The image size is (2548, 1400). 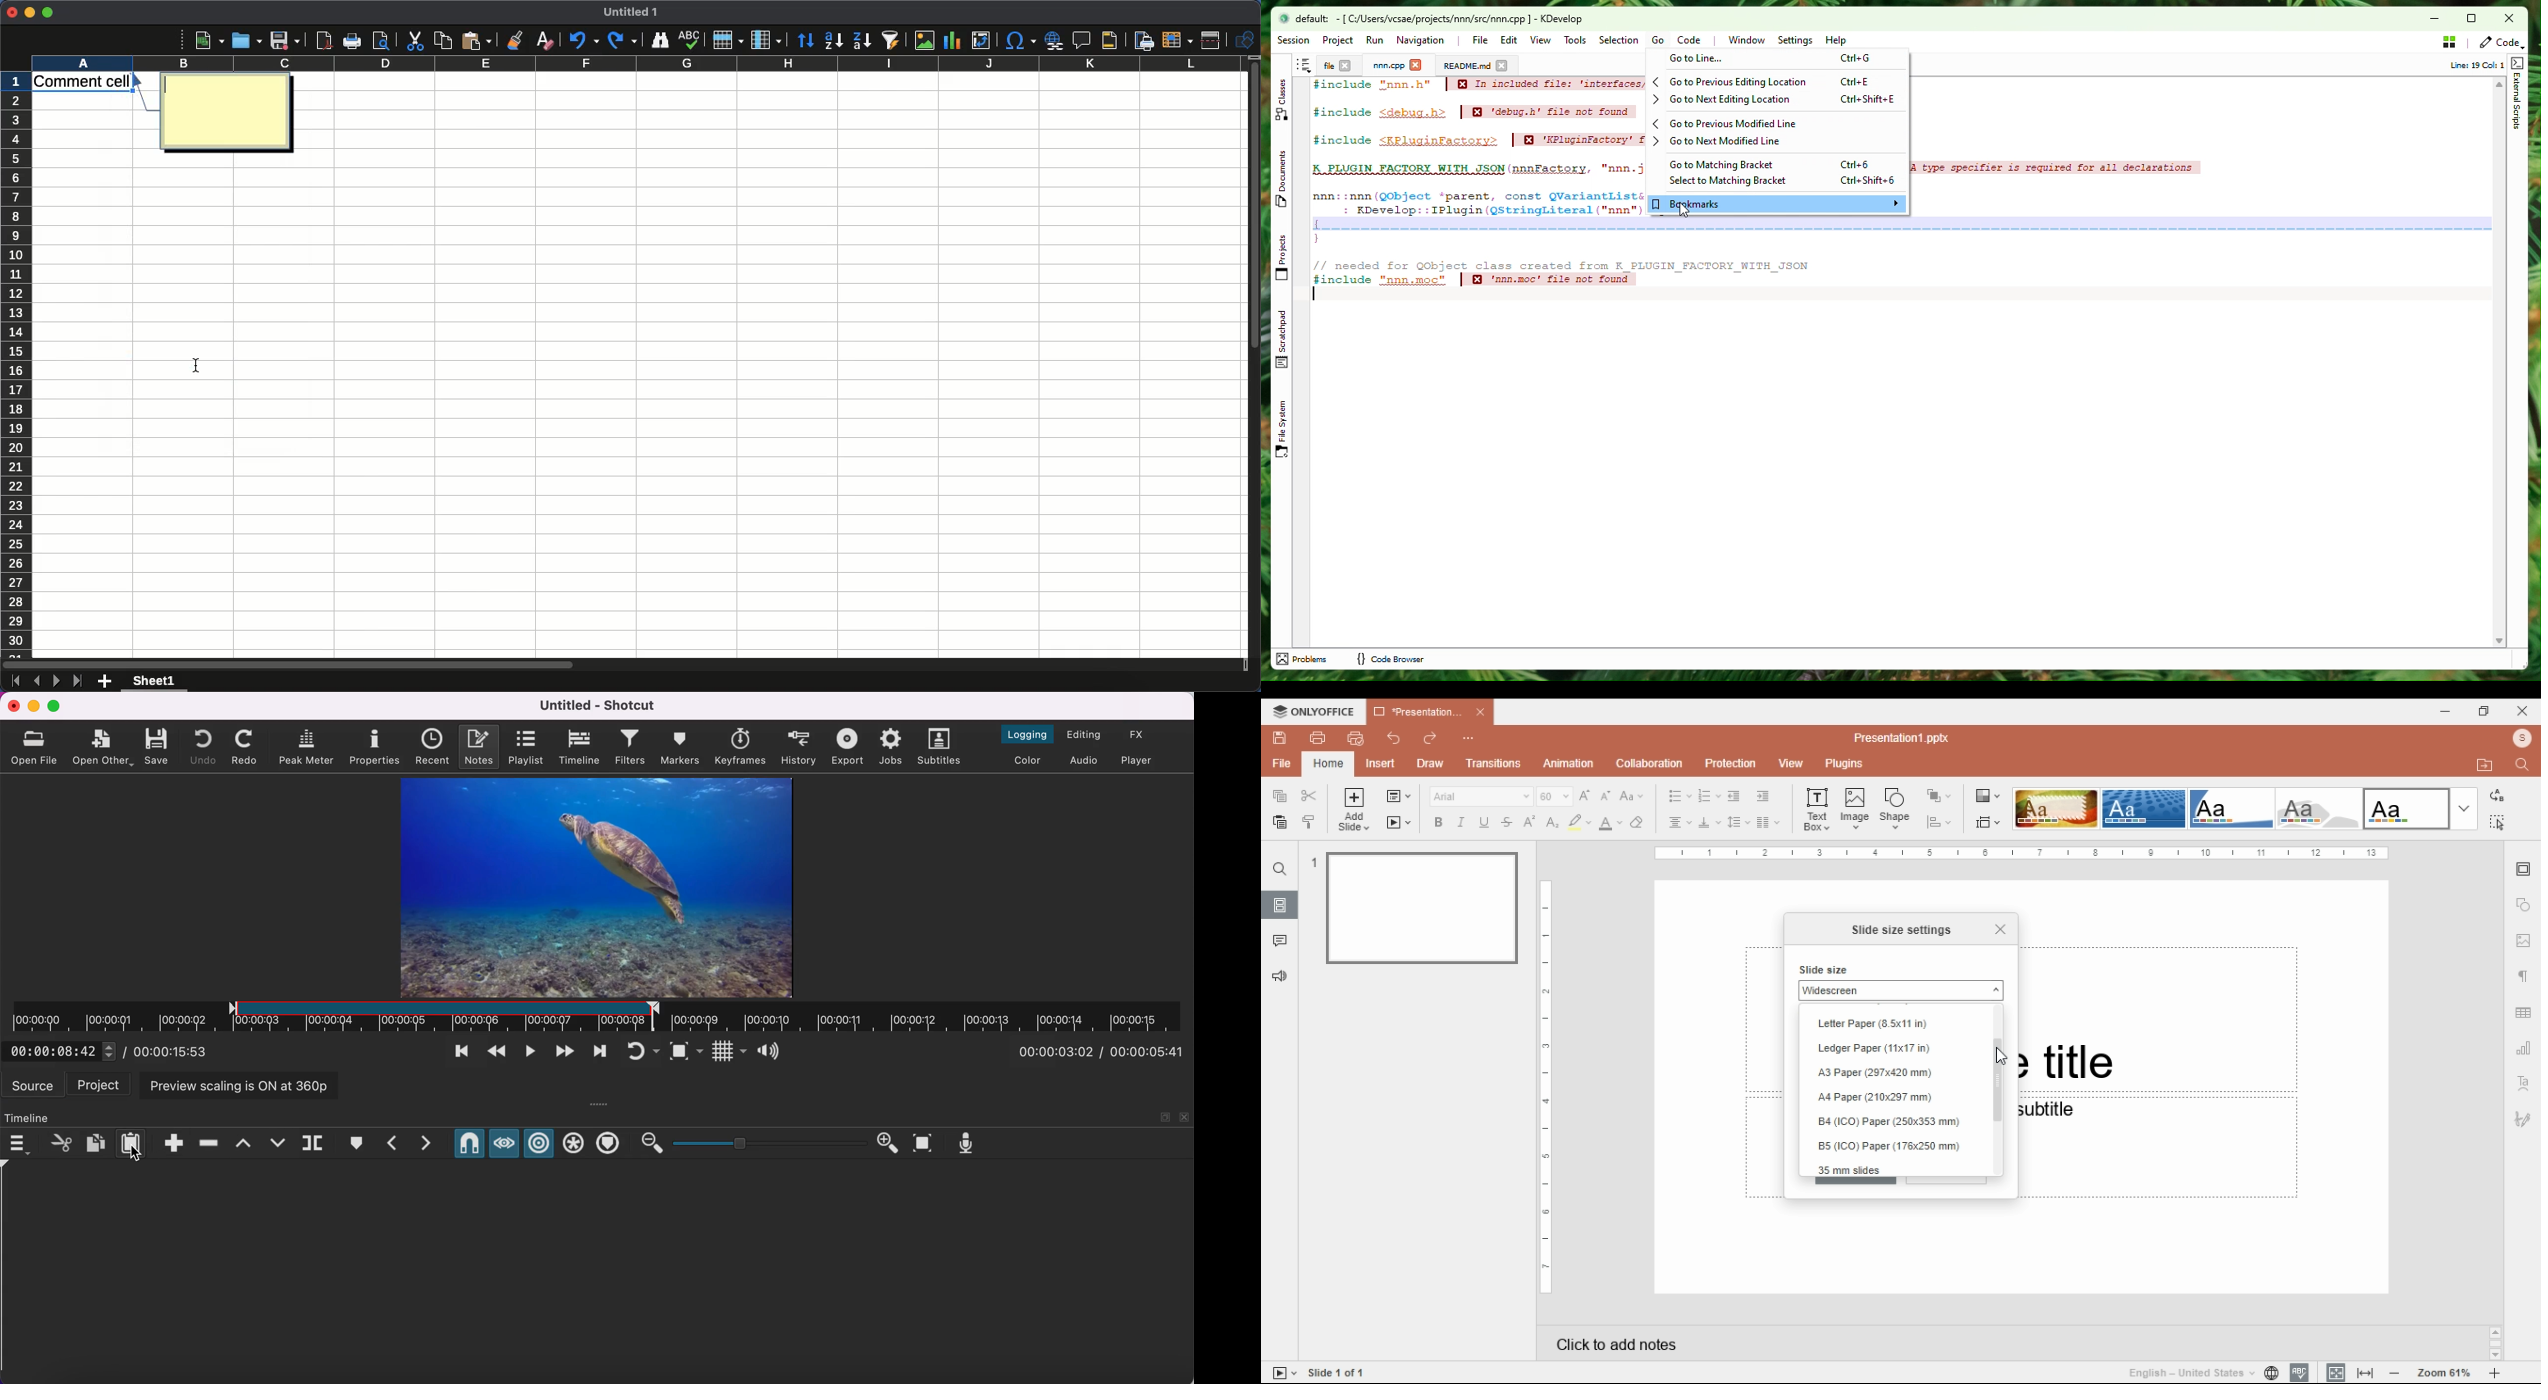 I want to click on file, so click(x=1282, y=763).